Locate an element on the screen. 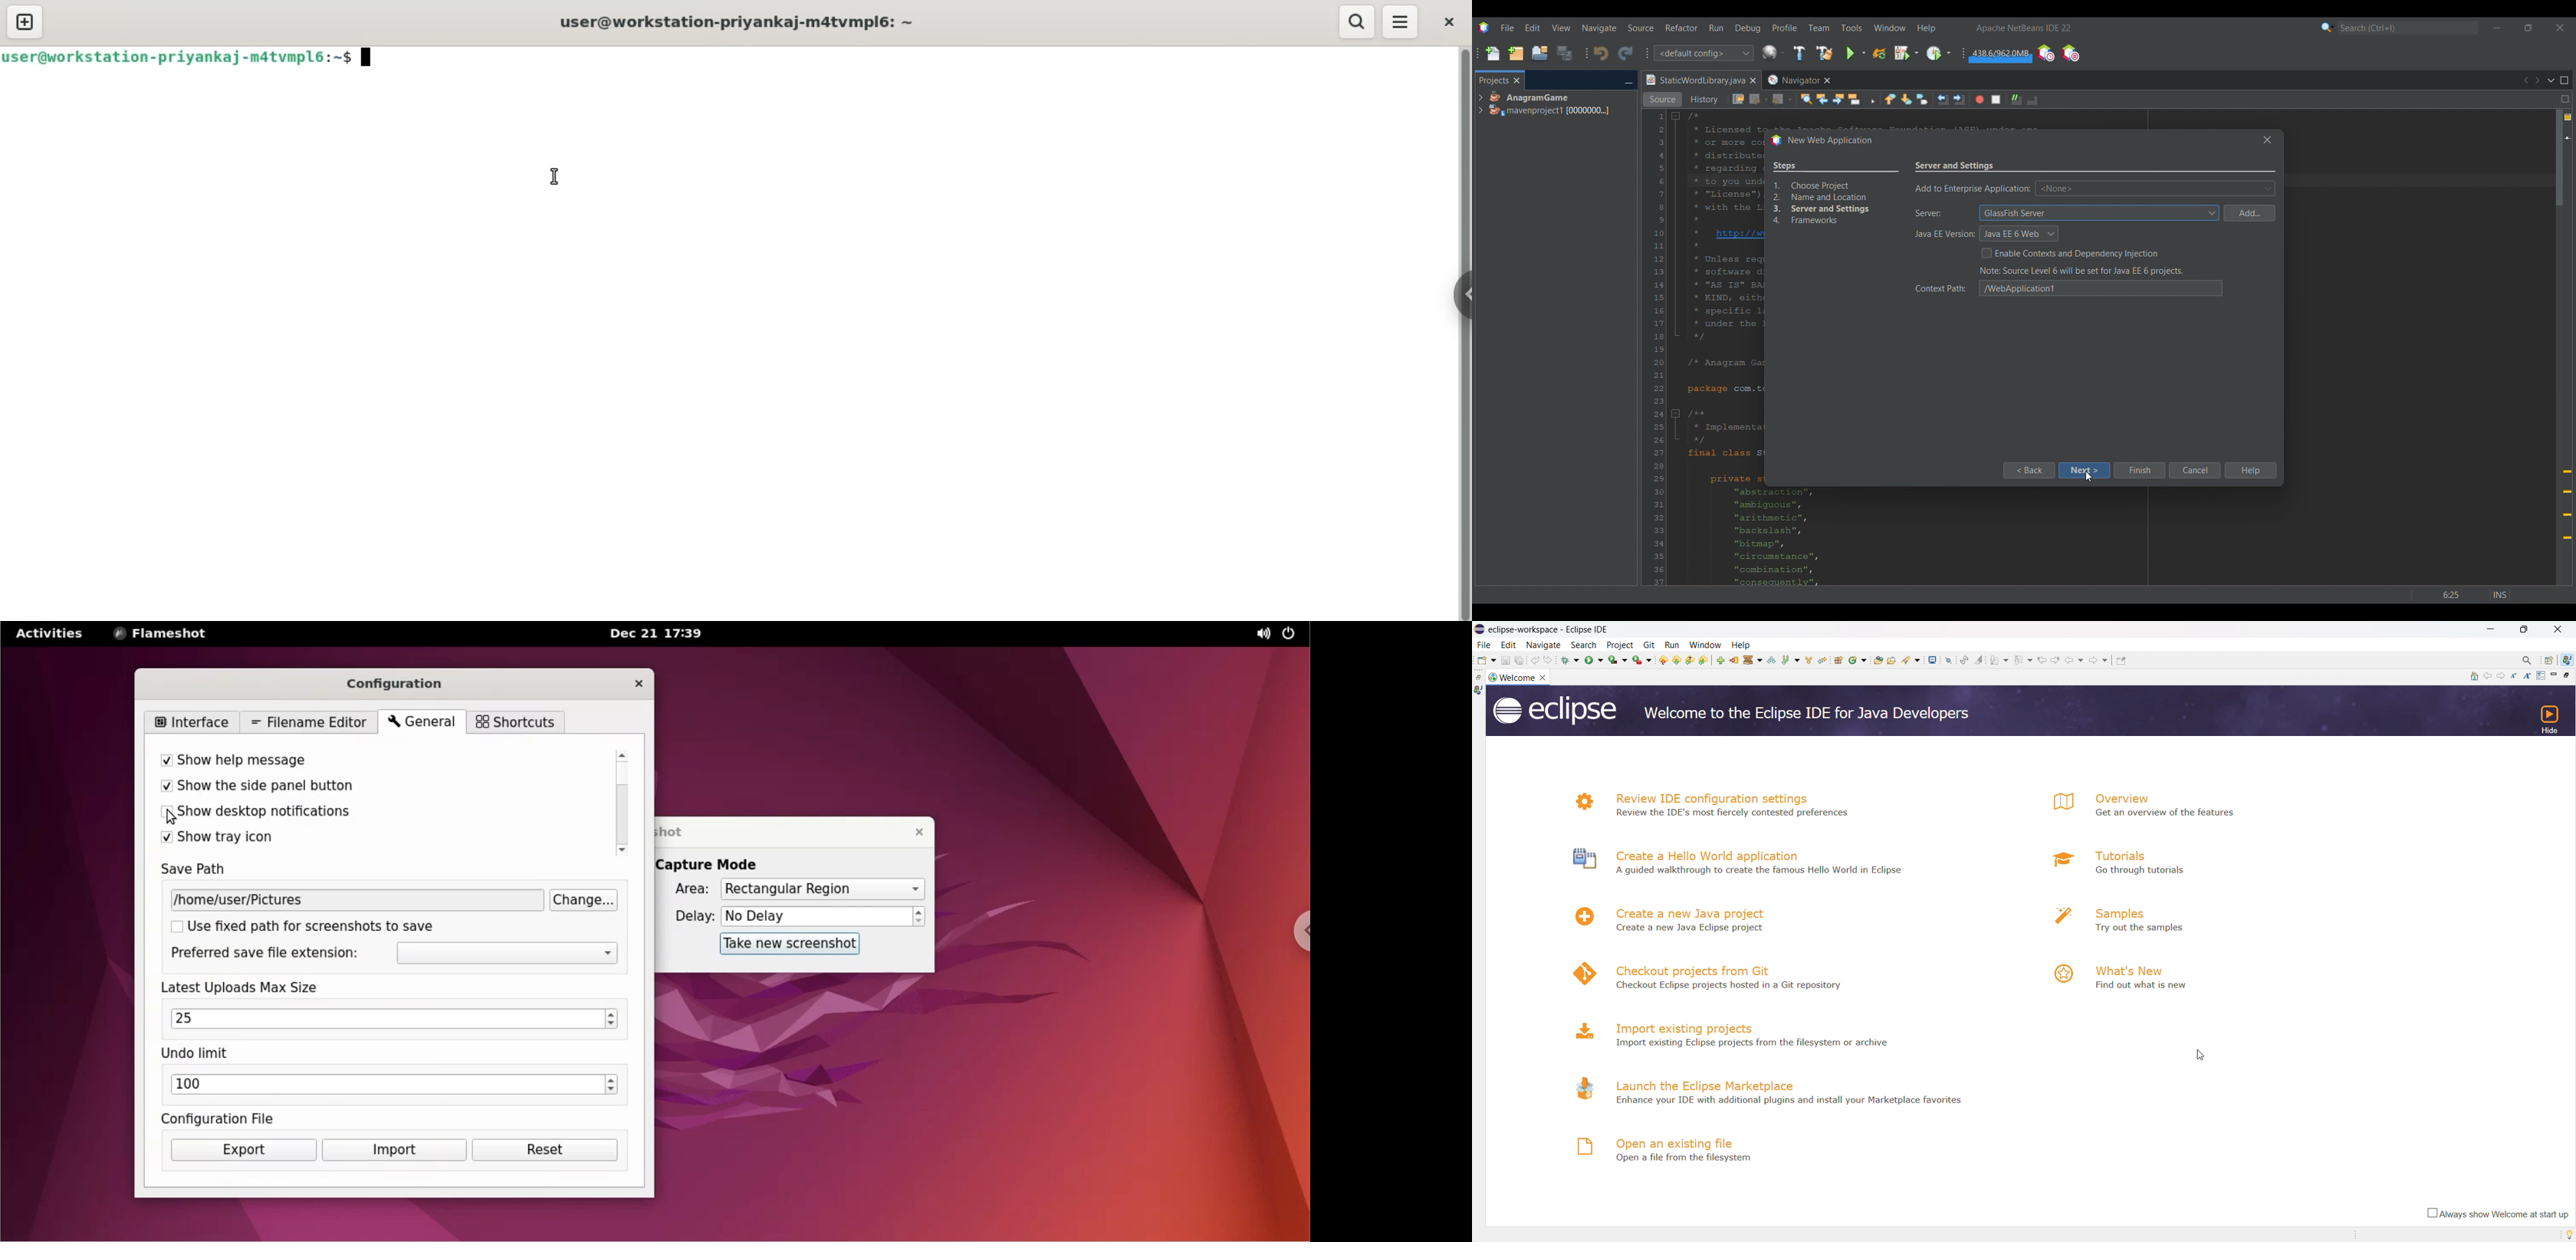  Overview of process changed is located at coordinates (1833, 191).